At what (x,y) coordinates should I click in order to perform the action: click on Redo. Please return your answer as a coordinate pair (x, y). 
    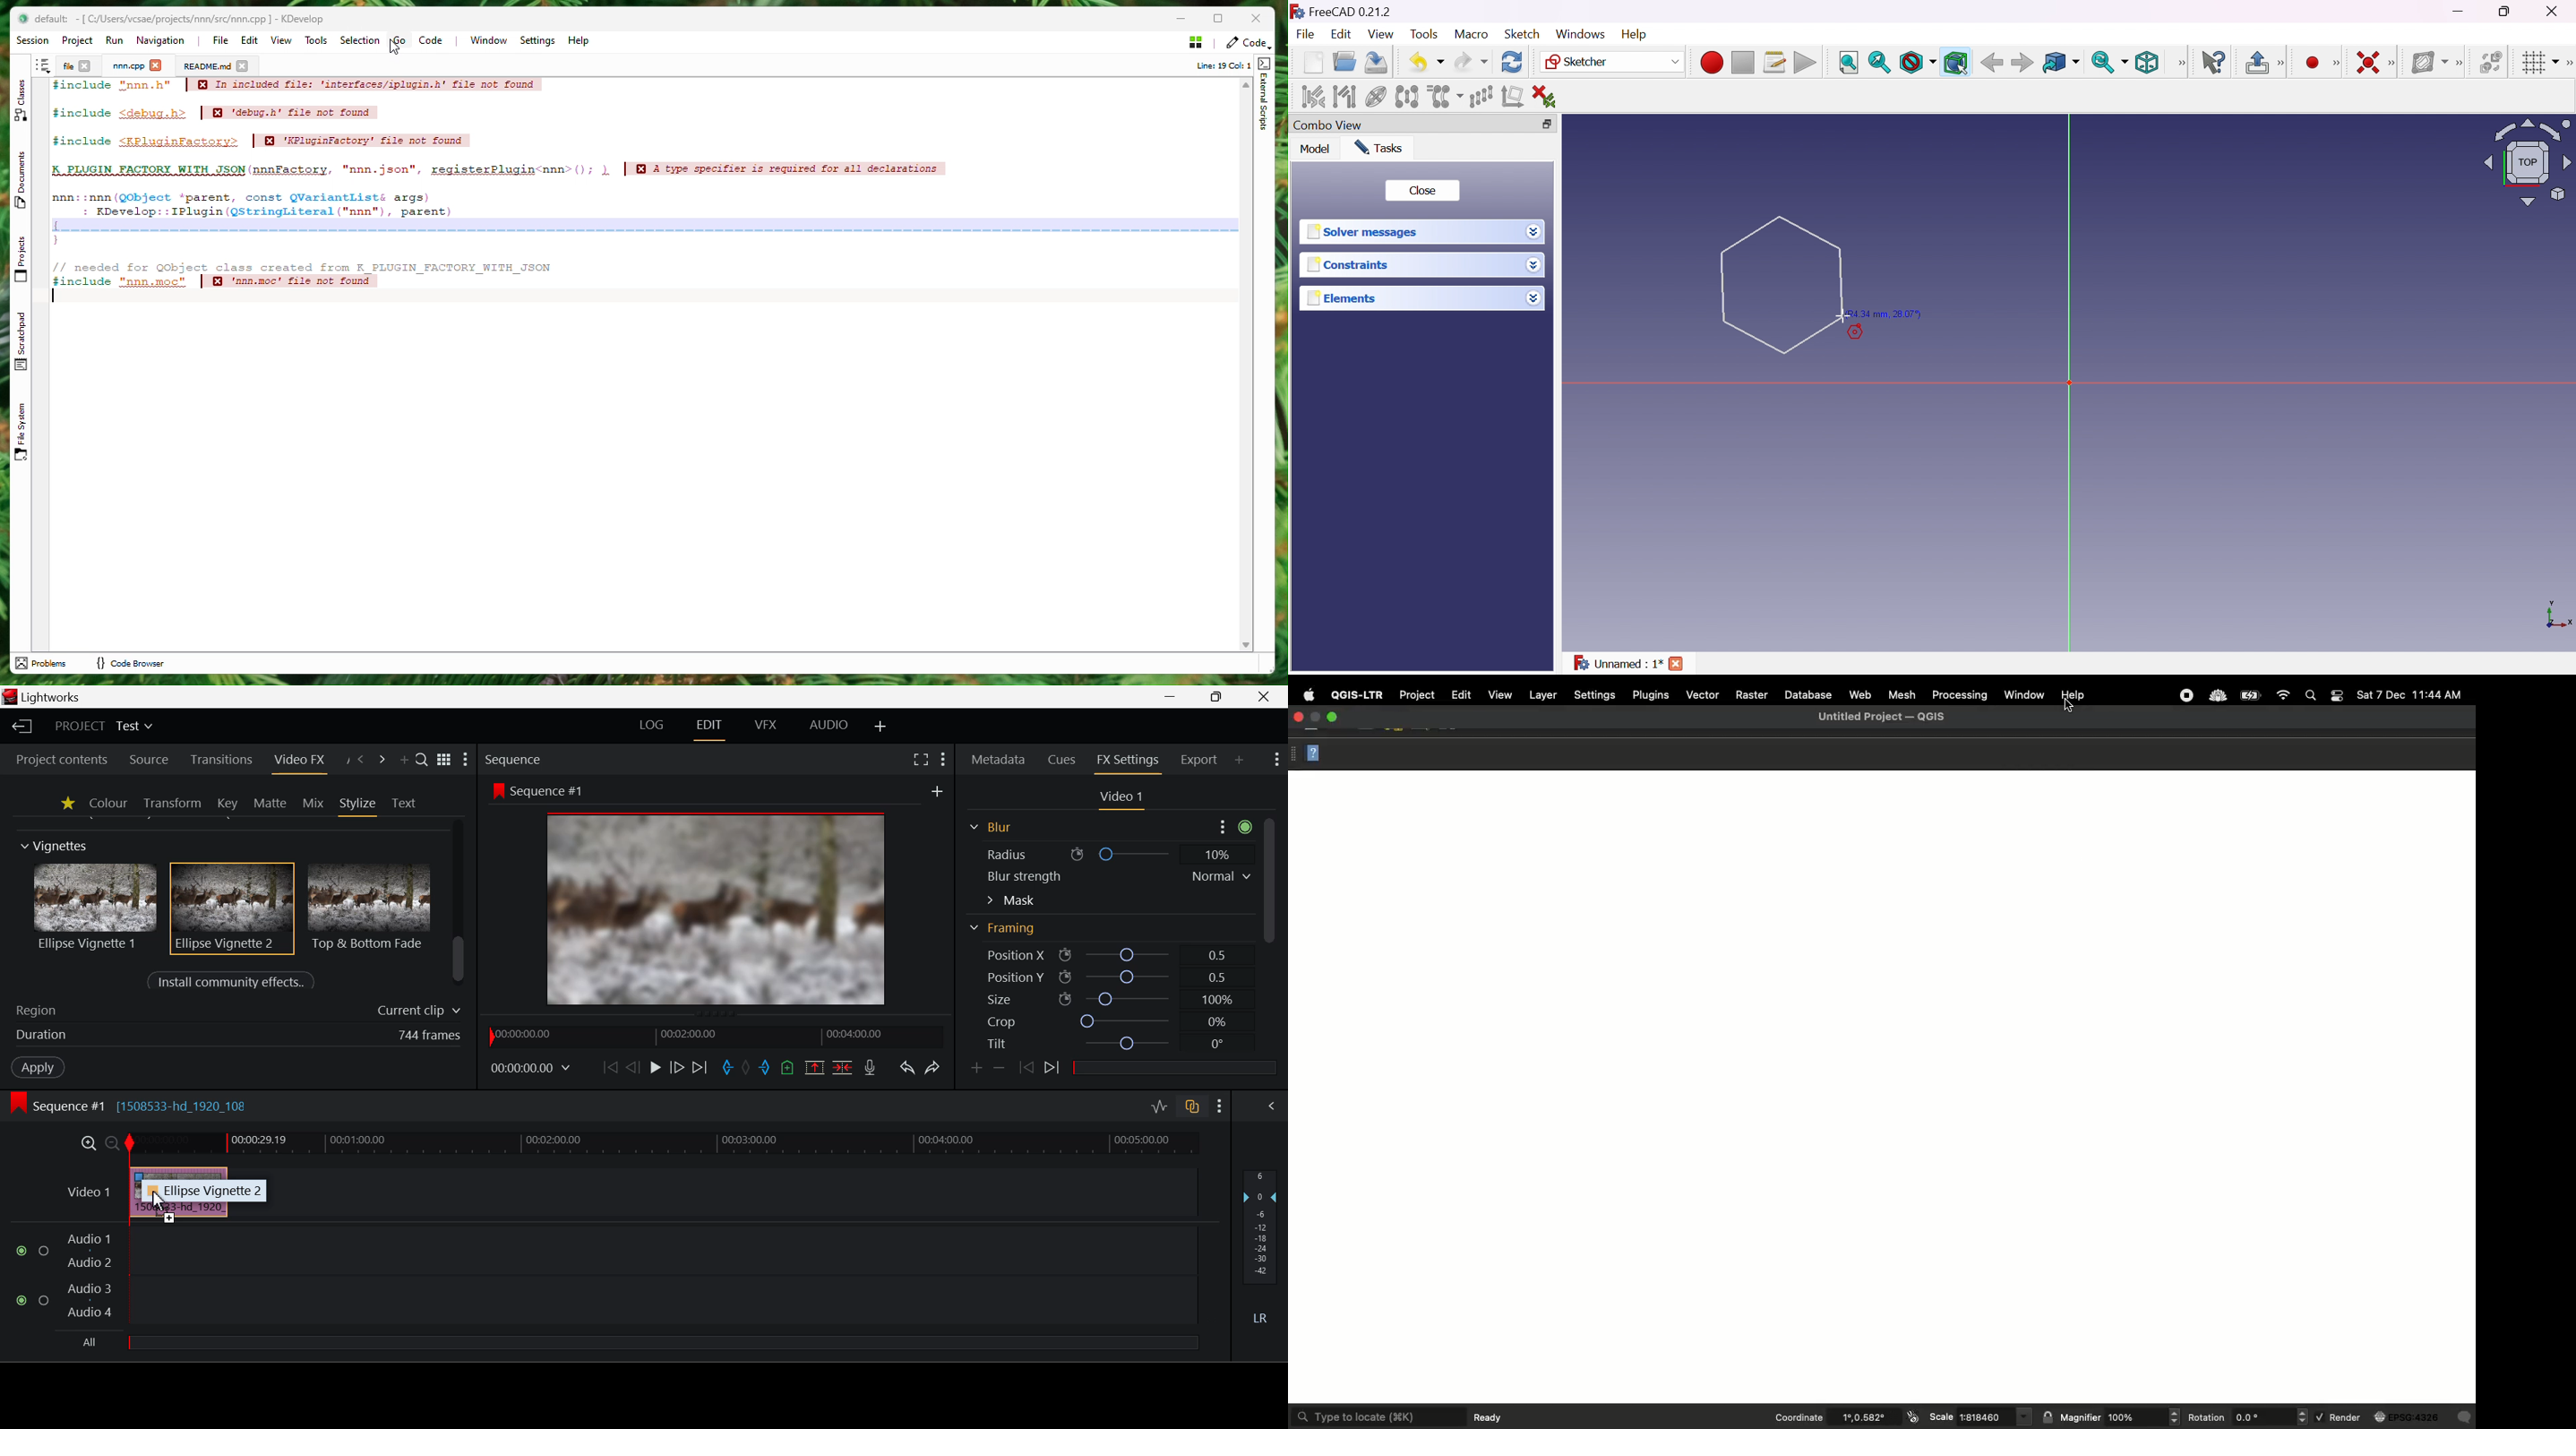
    Looking at the image, I should click on (1471, 62).